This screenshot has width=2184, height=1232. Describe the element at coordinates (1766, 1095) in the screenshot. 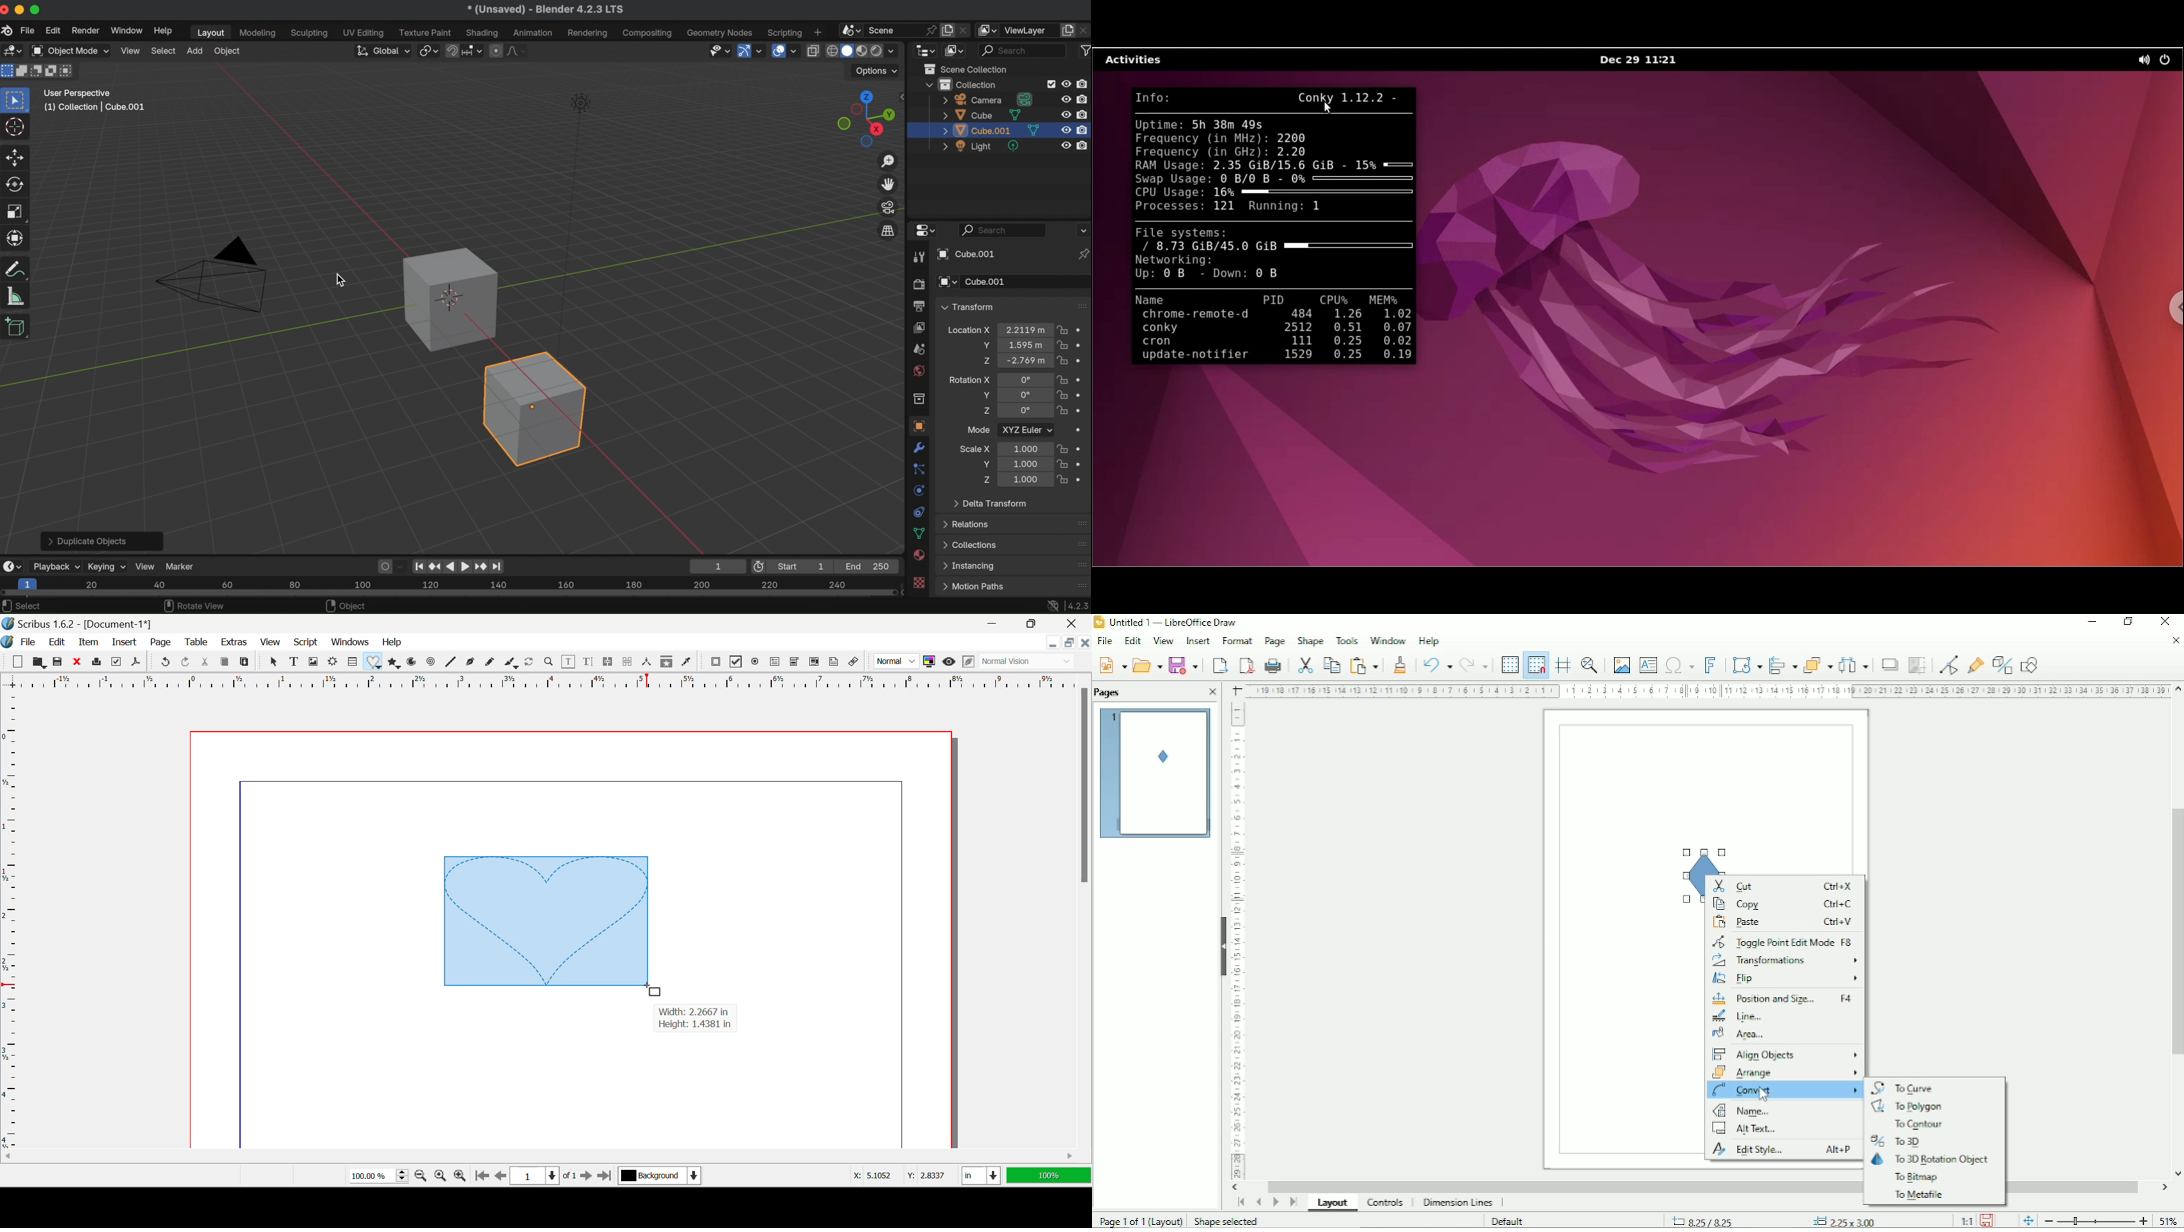

I see `Cursor` at that location.